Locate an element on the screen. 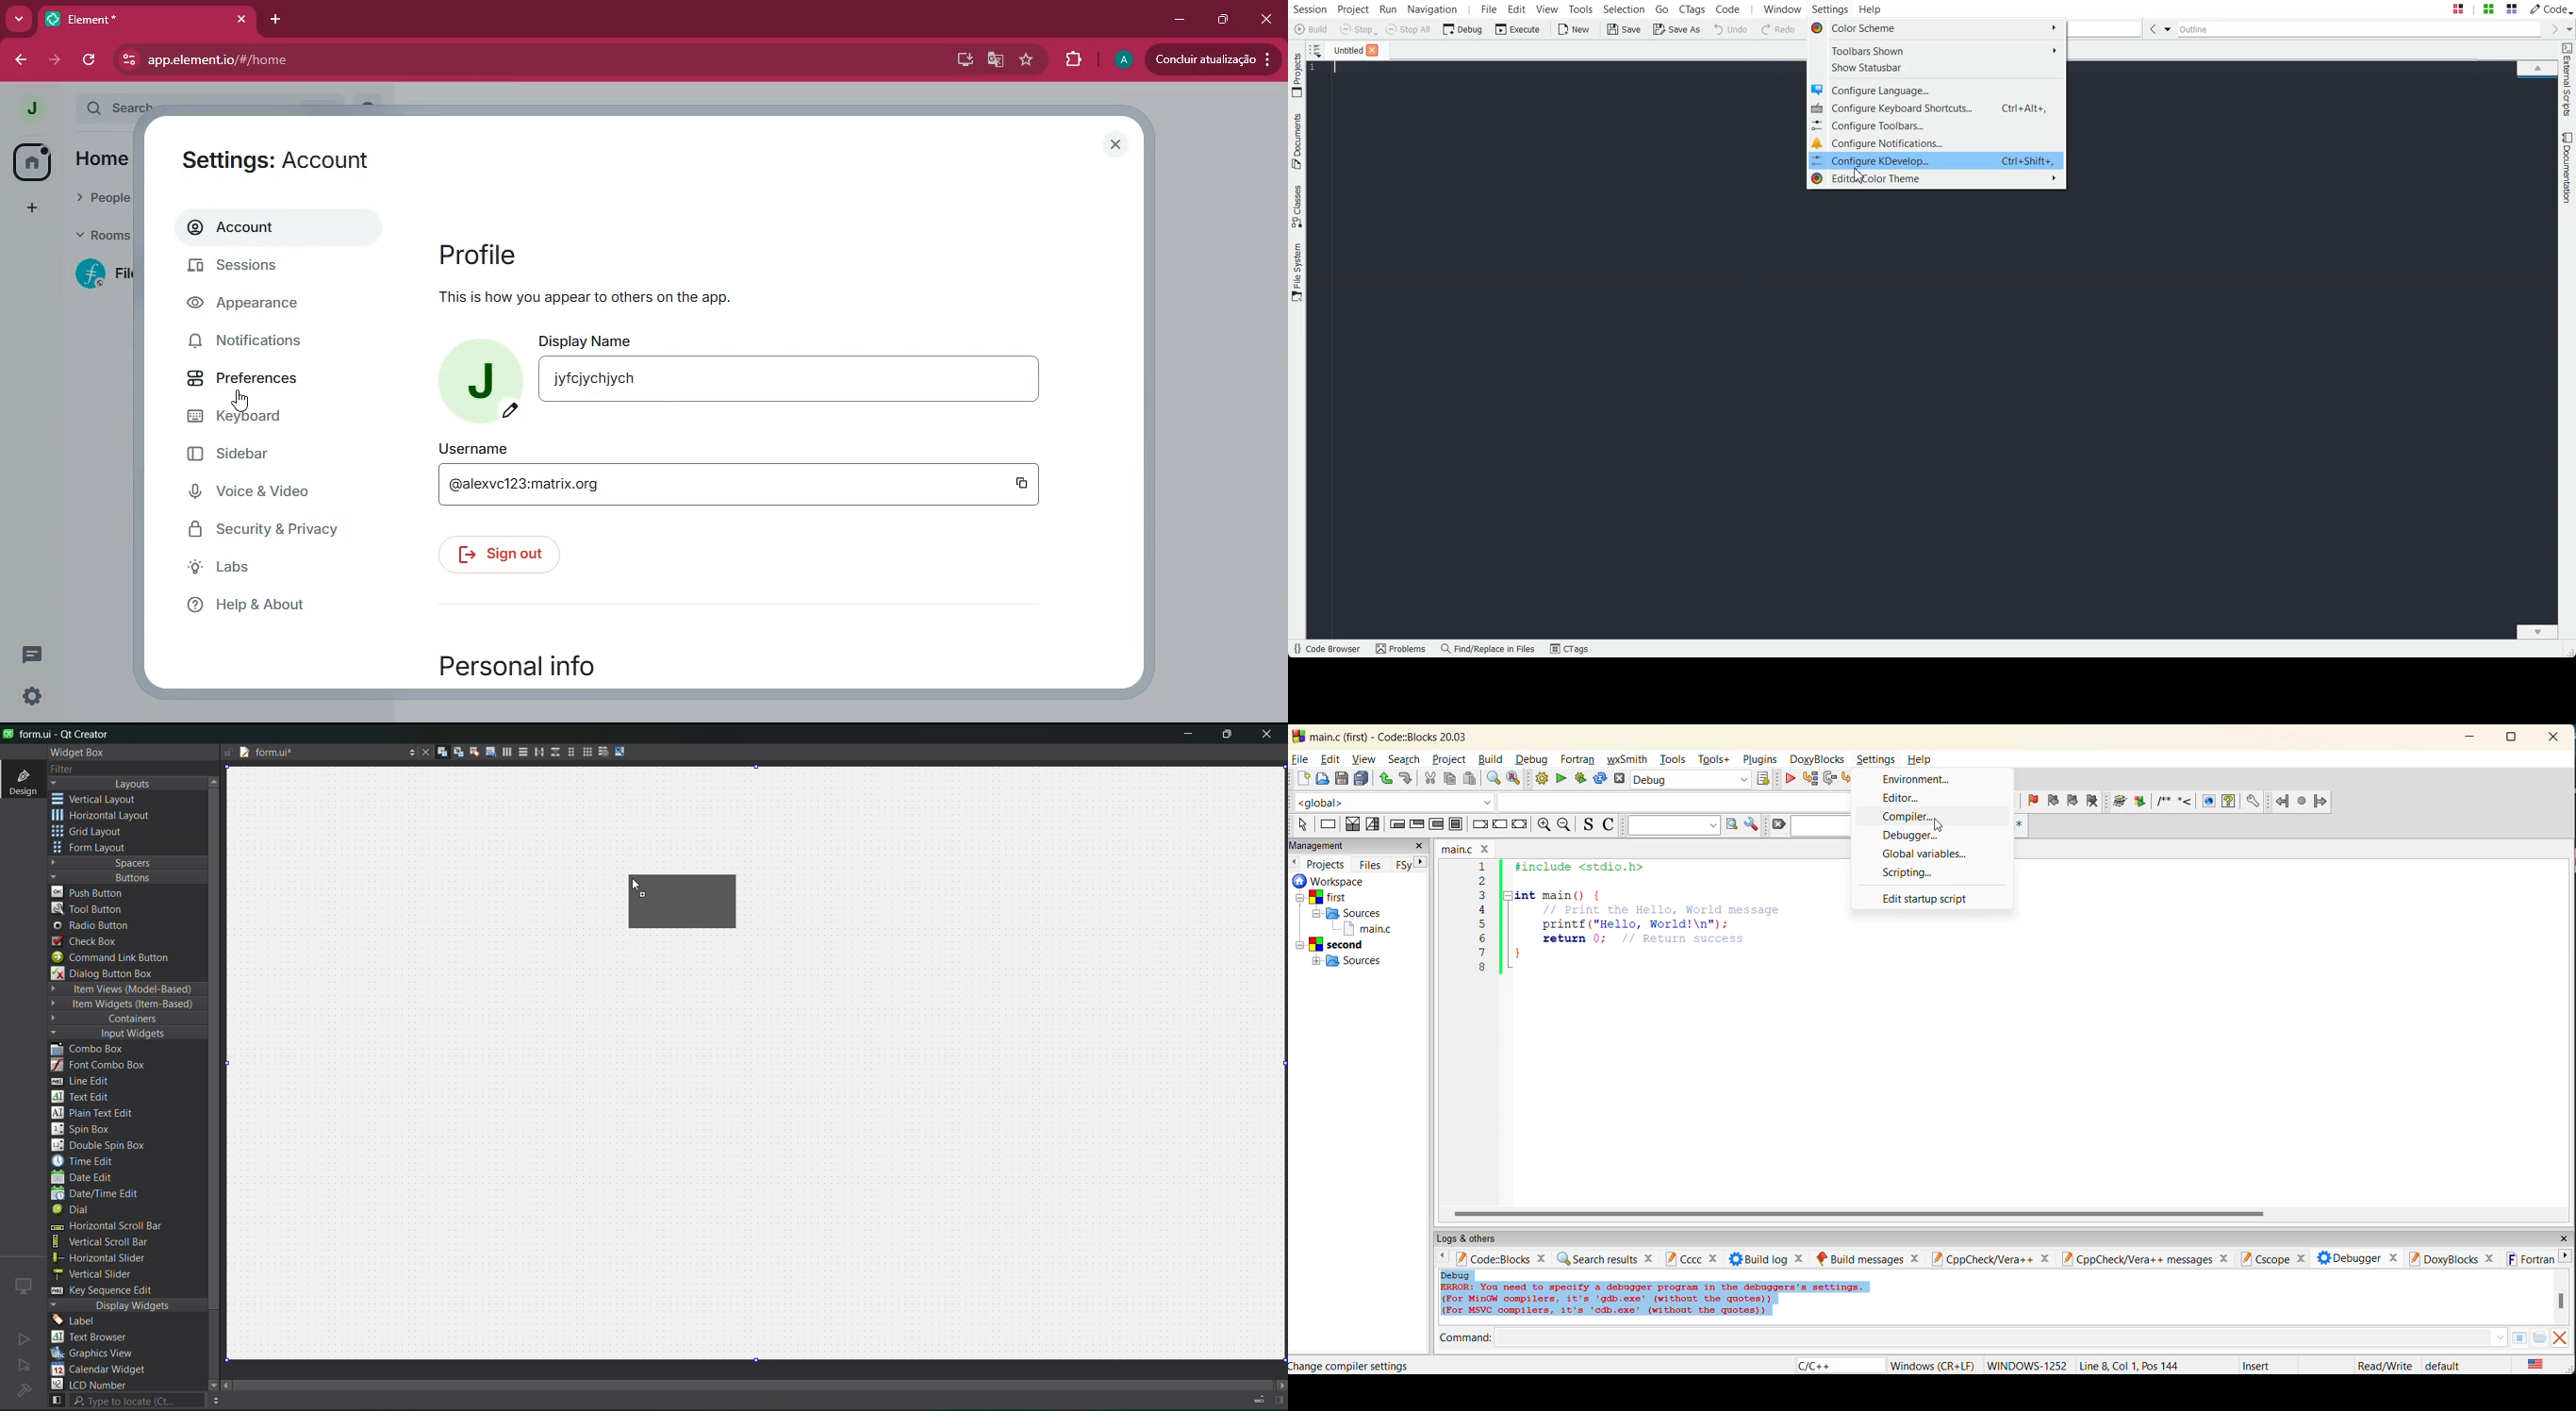  add is located at coordinates (28, 209).